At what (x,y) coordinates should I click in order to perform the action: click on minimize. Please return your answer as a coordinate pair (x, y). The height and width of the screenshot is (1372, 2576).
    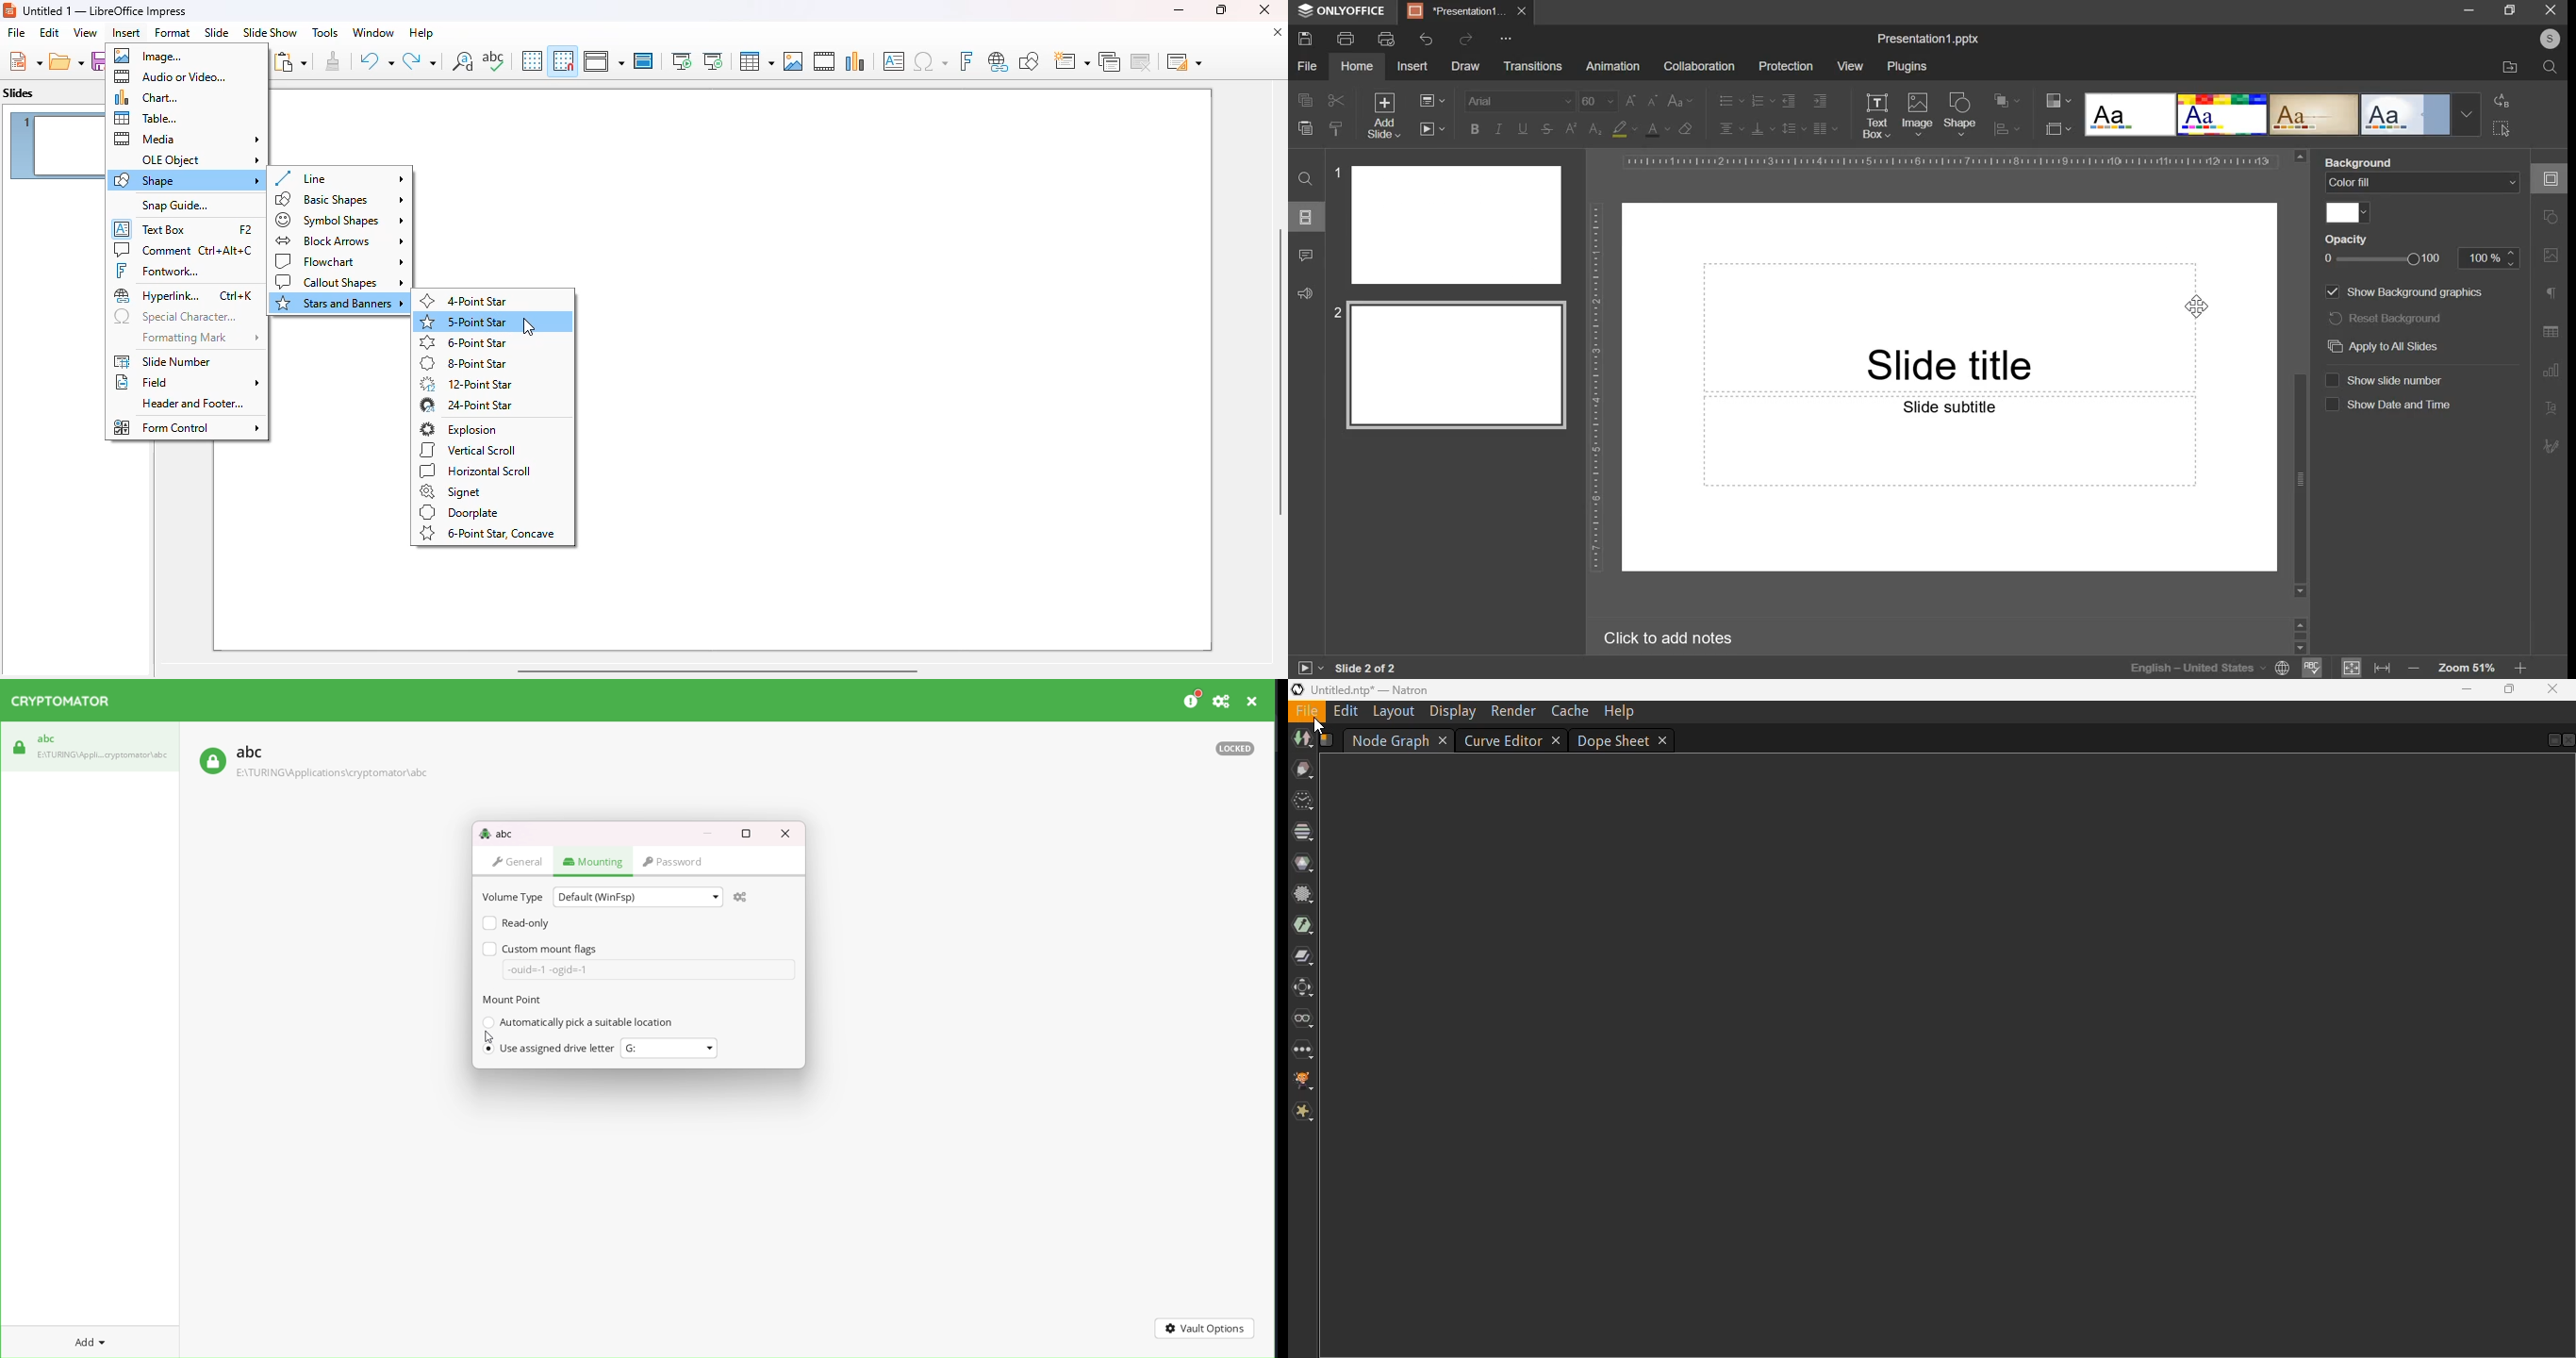
    Looking at the image, I should click on (2469, 9).